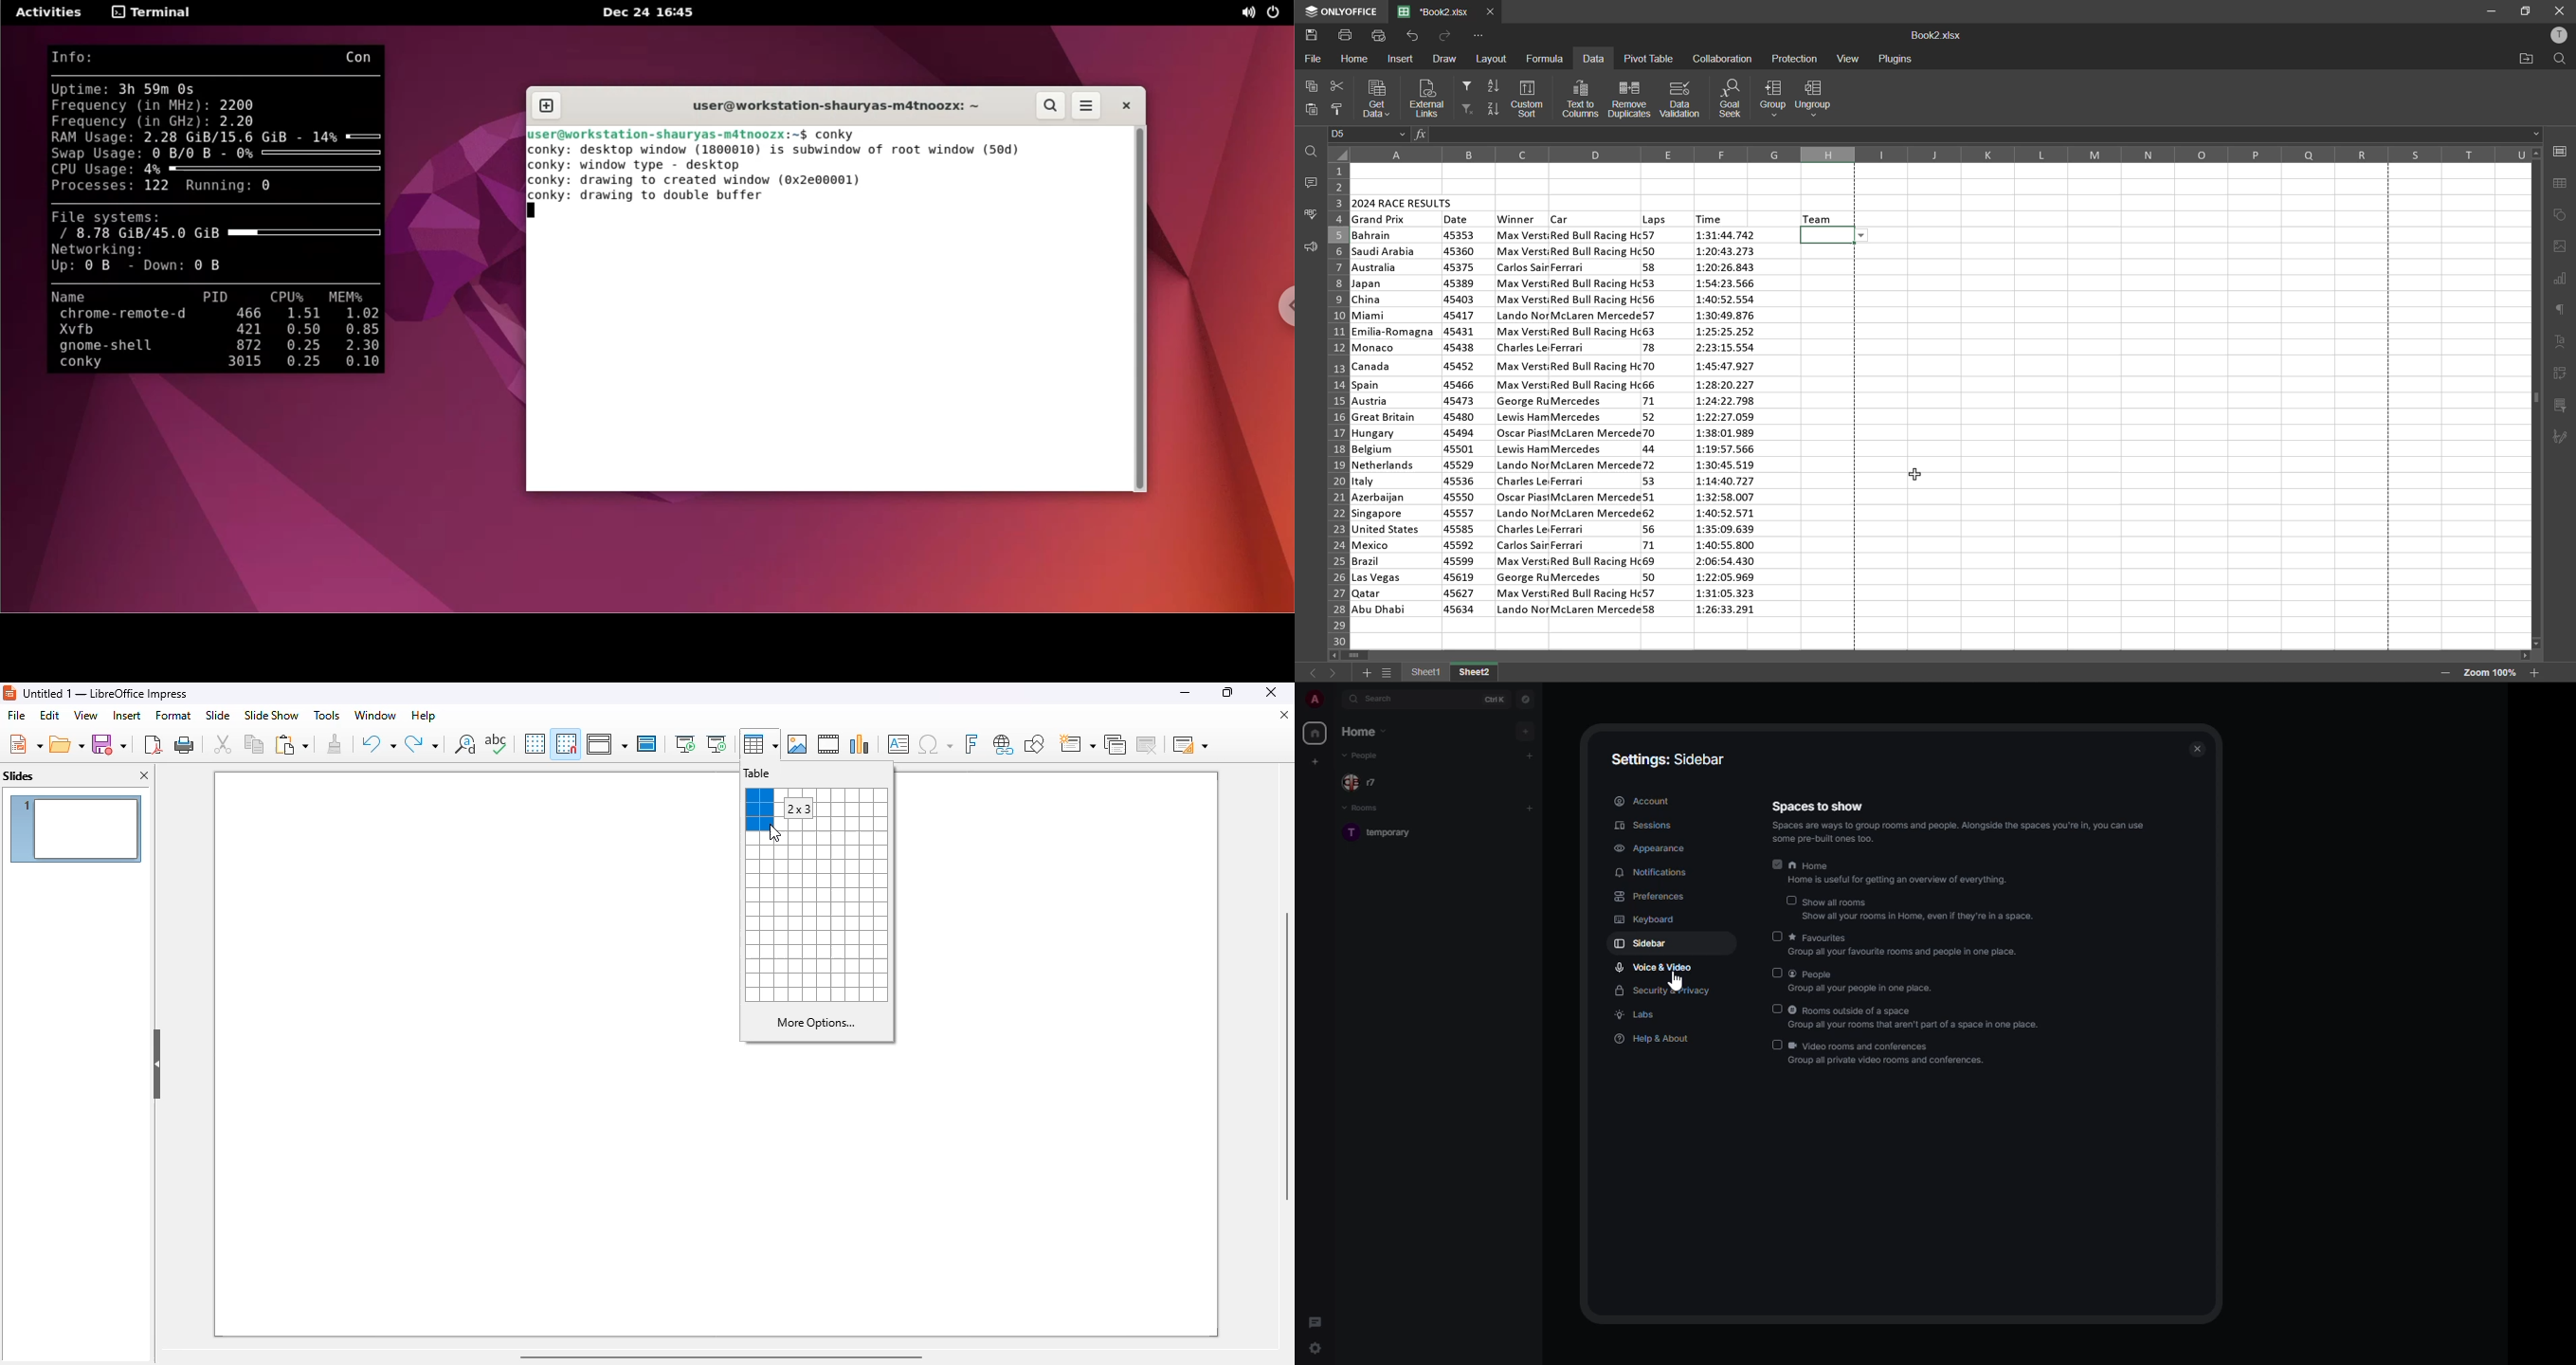 The height and width of the screenshot is (1372, 2576). I want to click on customize quick access toolbar, so click(1477, 36).